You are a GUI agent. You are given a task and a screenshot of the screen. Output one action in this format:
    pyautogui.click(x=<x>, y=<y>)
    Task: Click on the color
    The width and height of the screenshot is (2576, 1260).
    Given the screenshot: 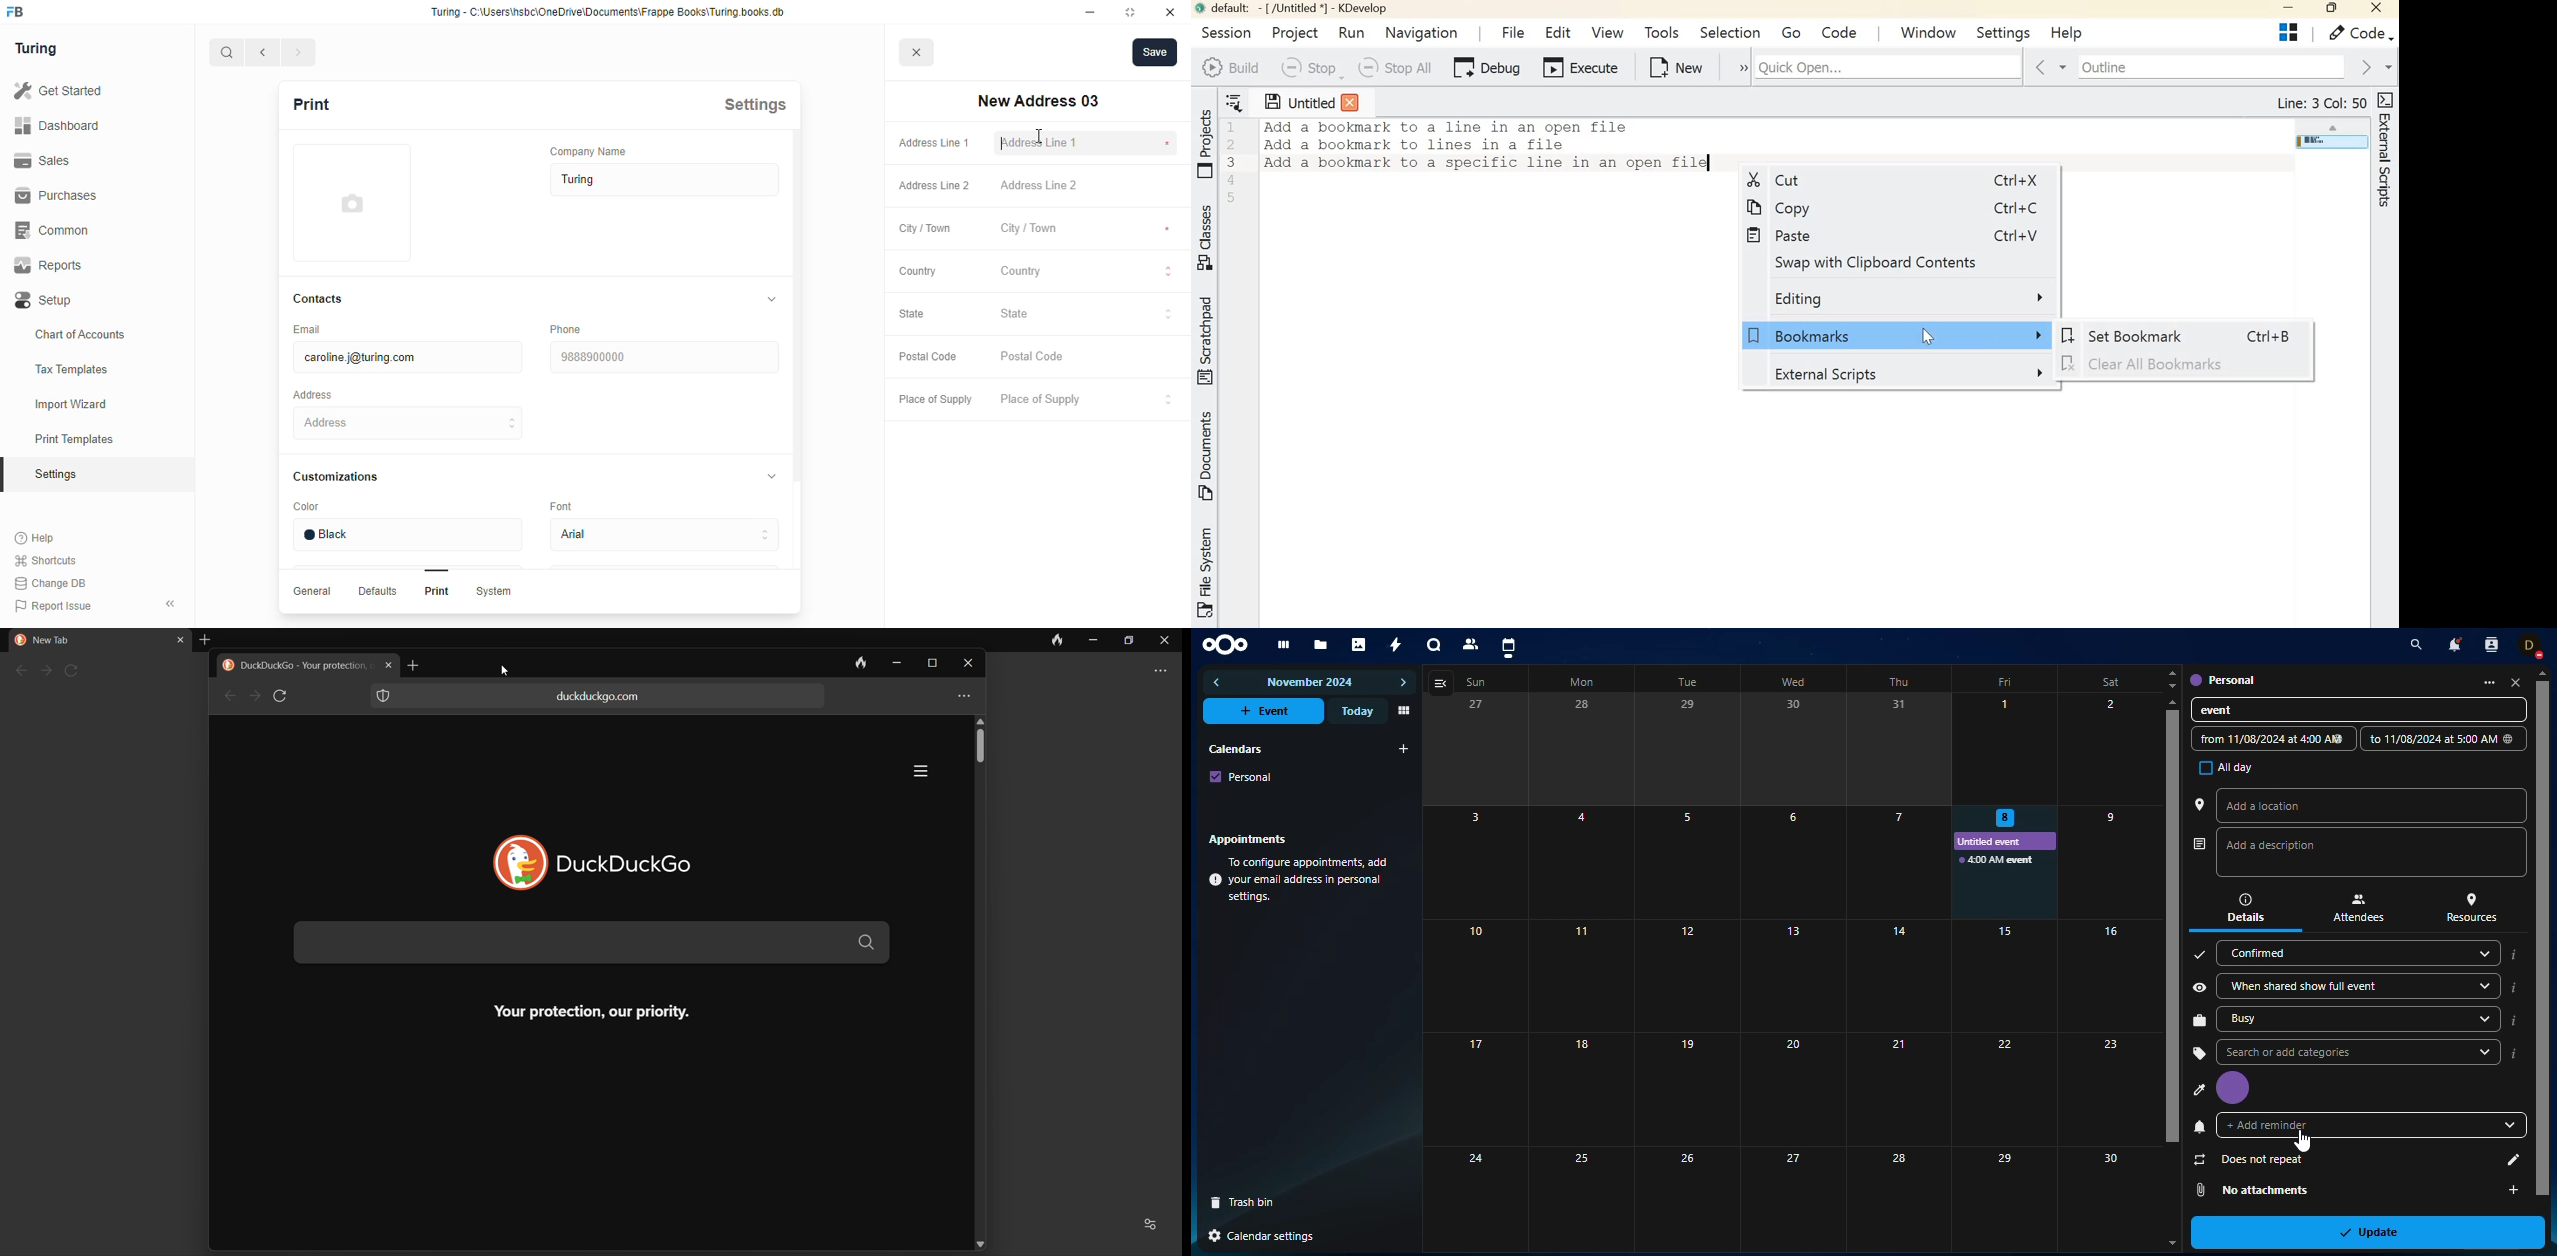 What is the action you would take?
    pyautogui.click(x=306, y=507)
    